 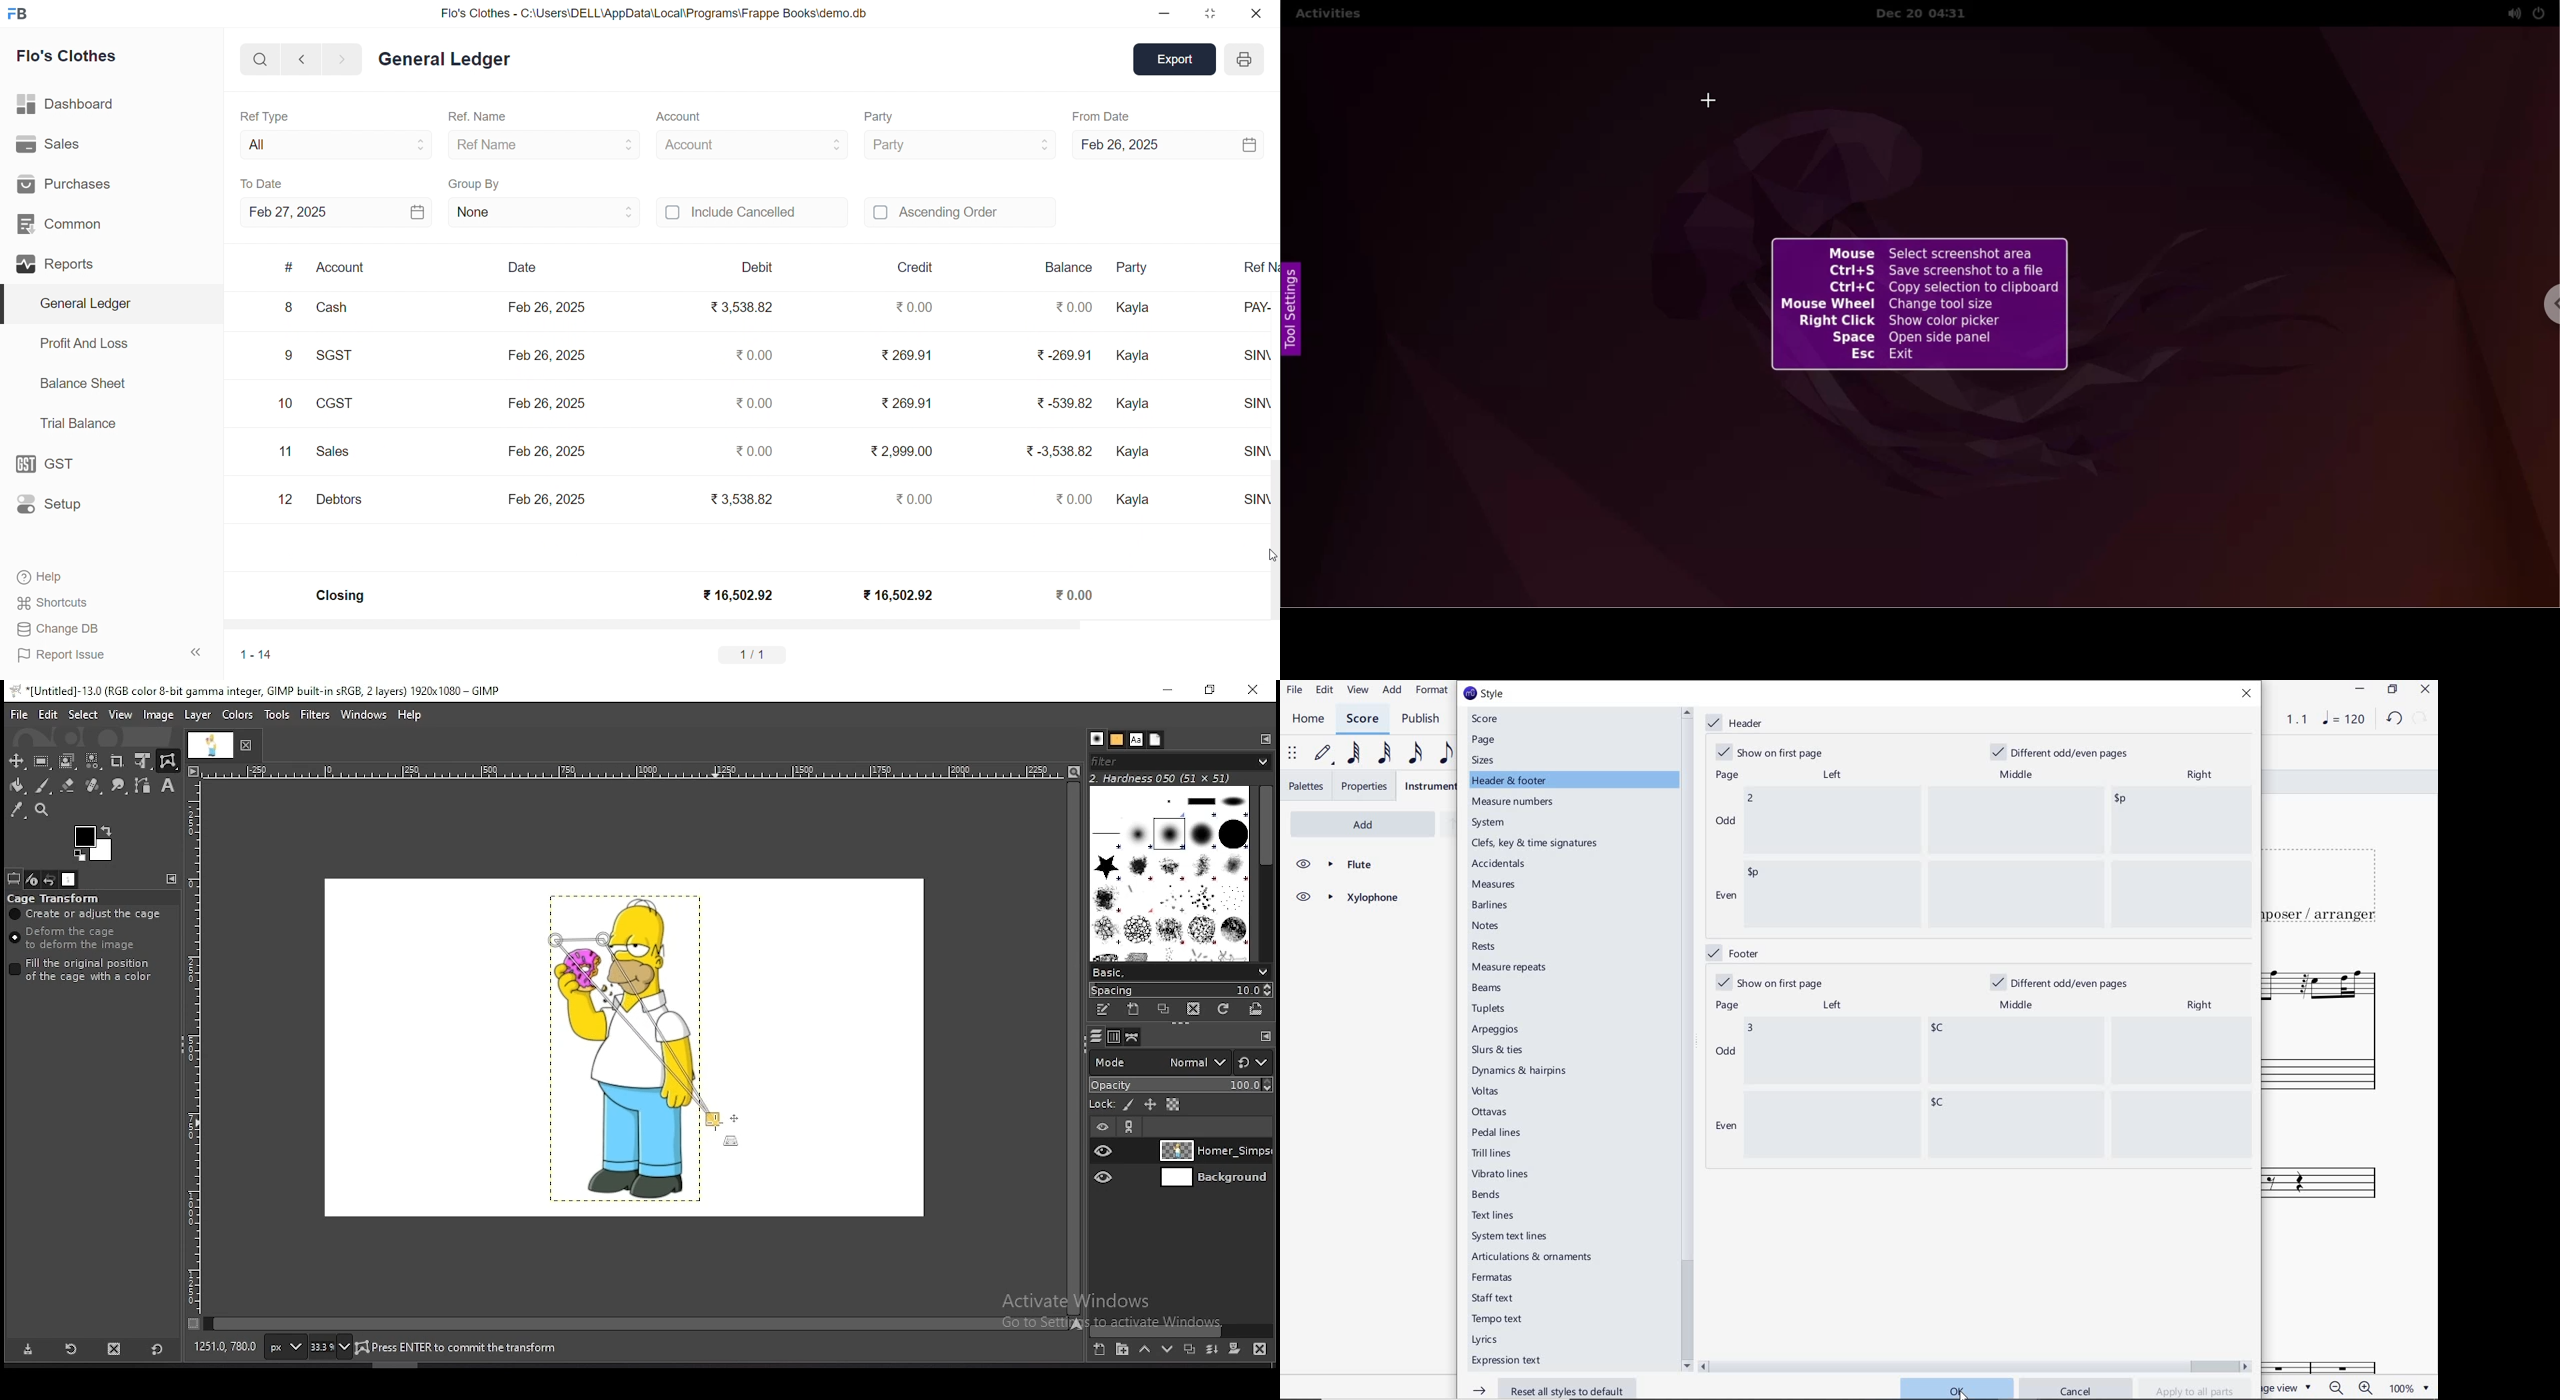 I want to click on From Date, so click(x=1101, y=116).